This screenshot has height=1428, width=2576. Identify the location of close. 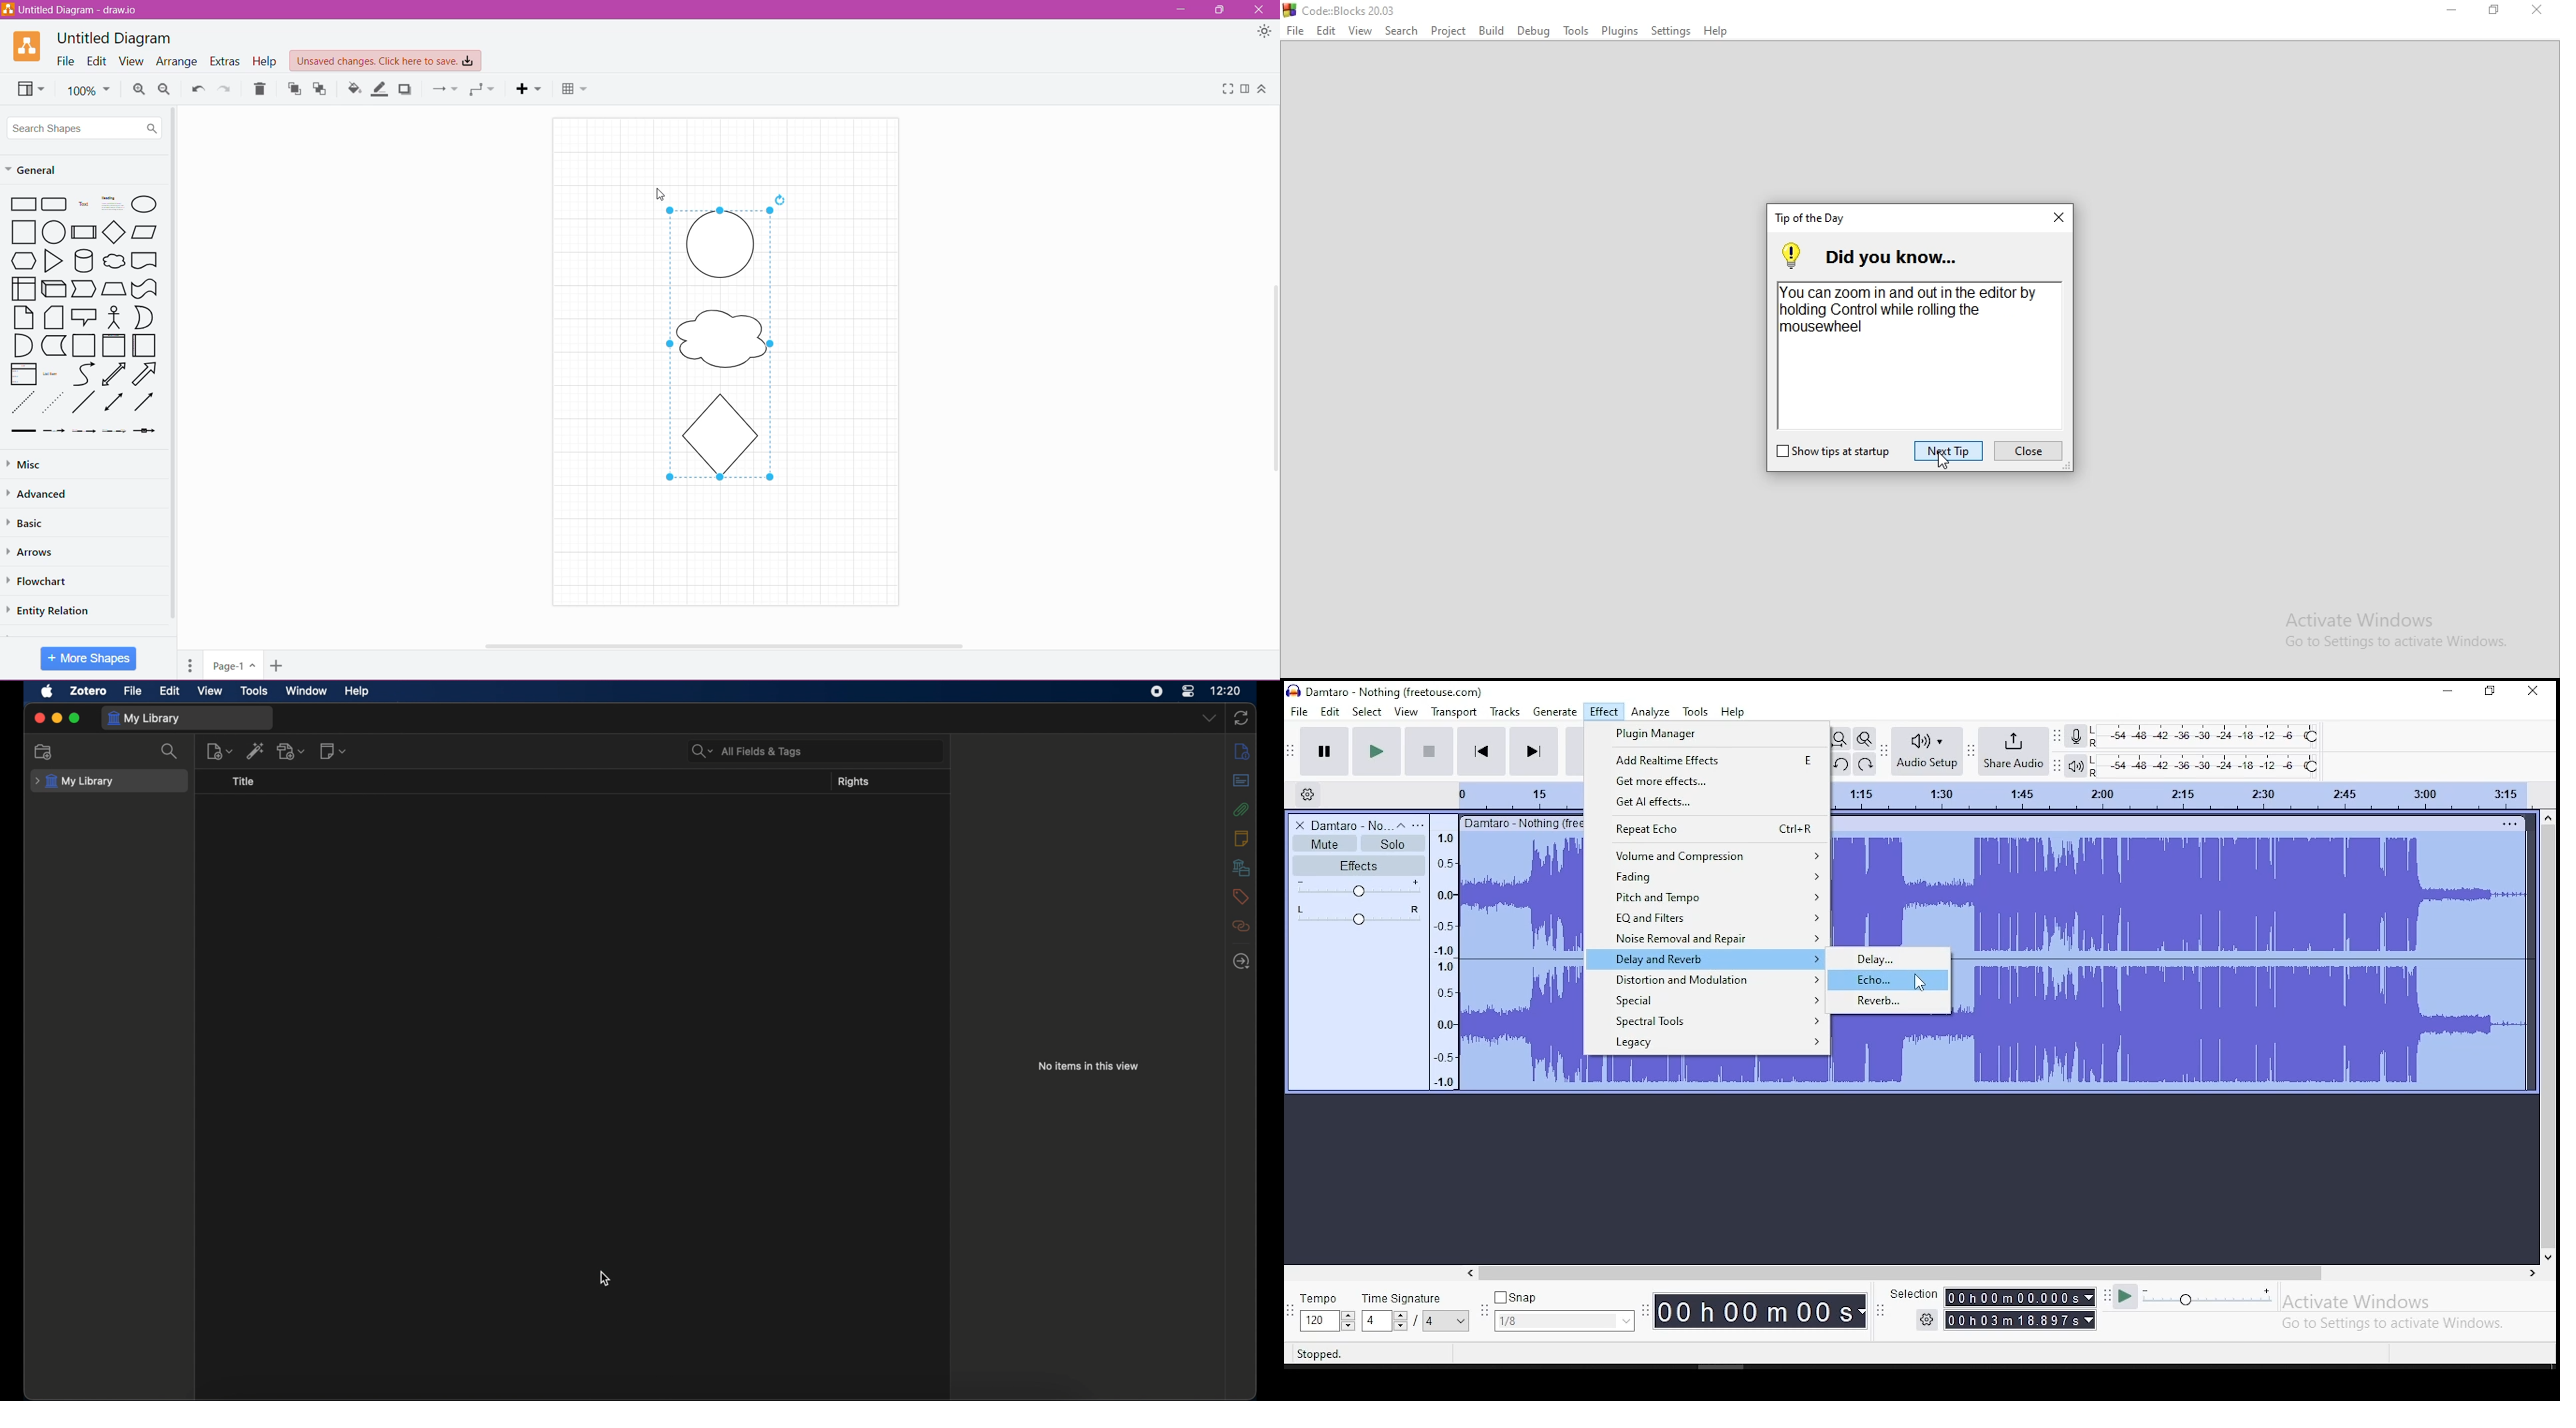
(2029, 452).